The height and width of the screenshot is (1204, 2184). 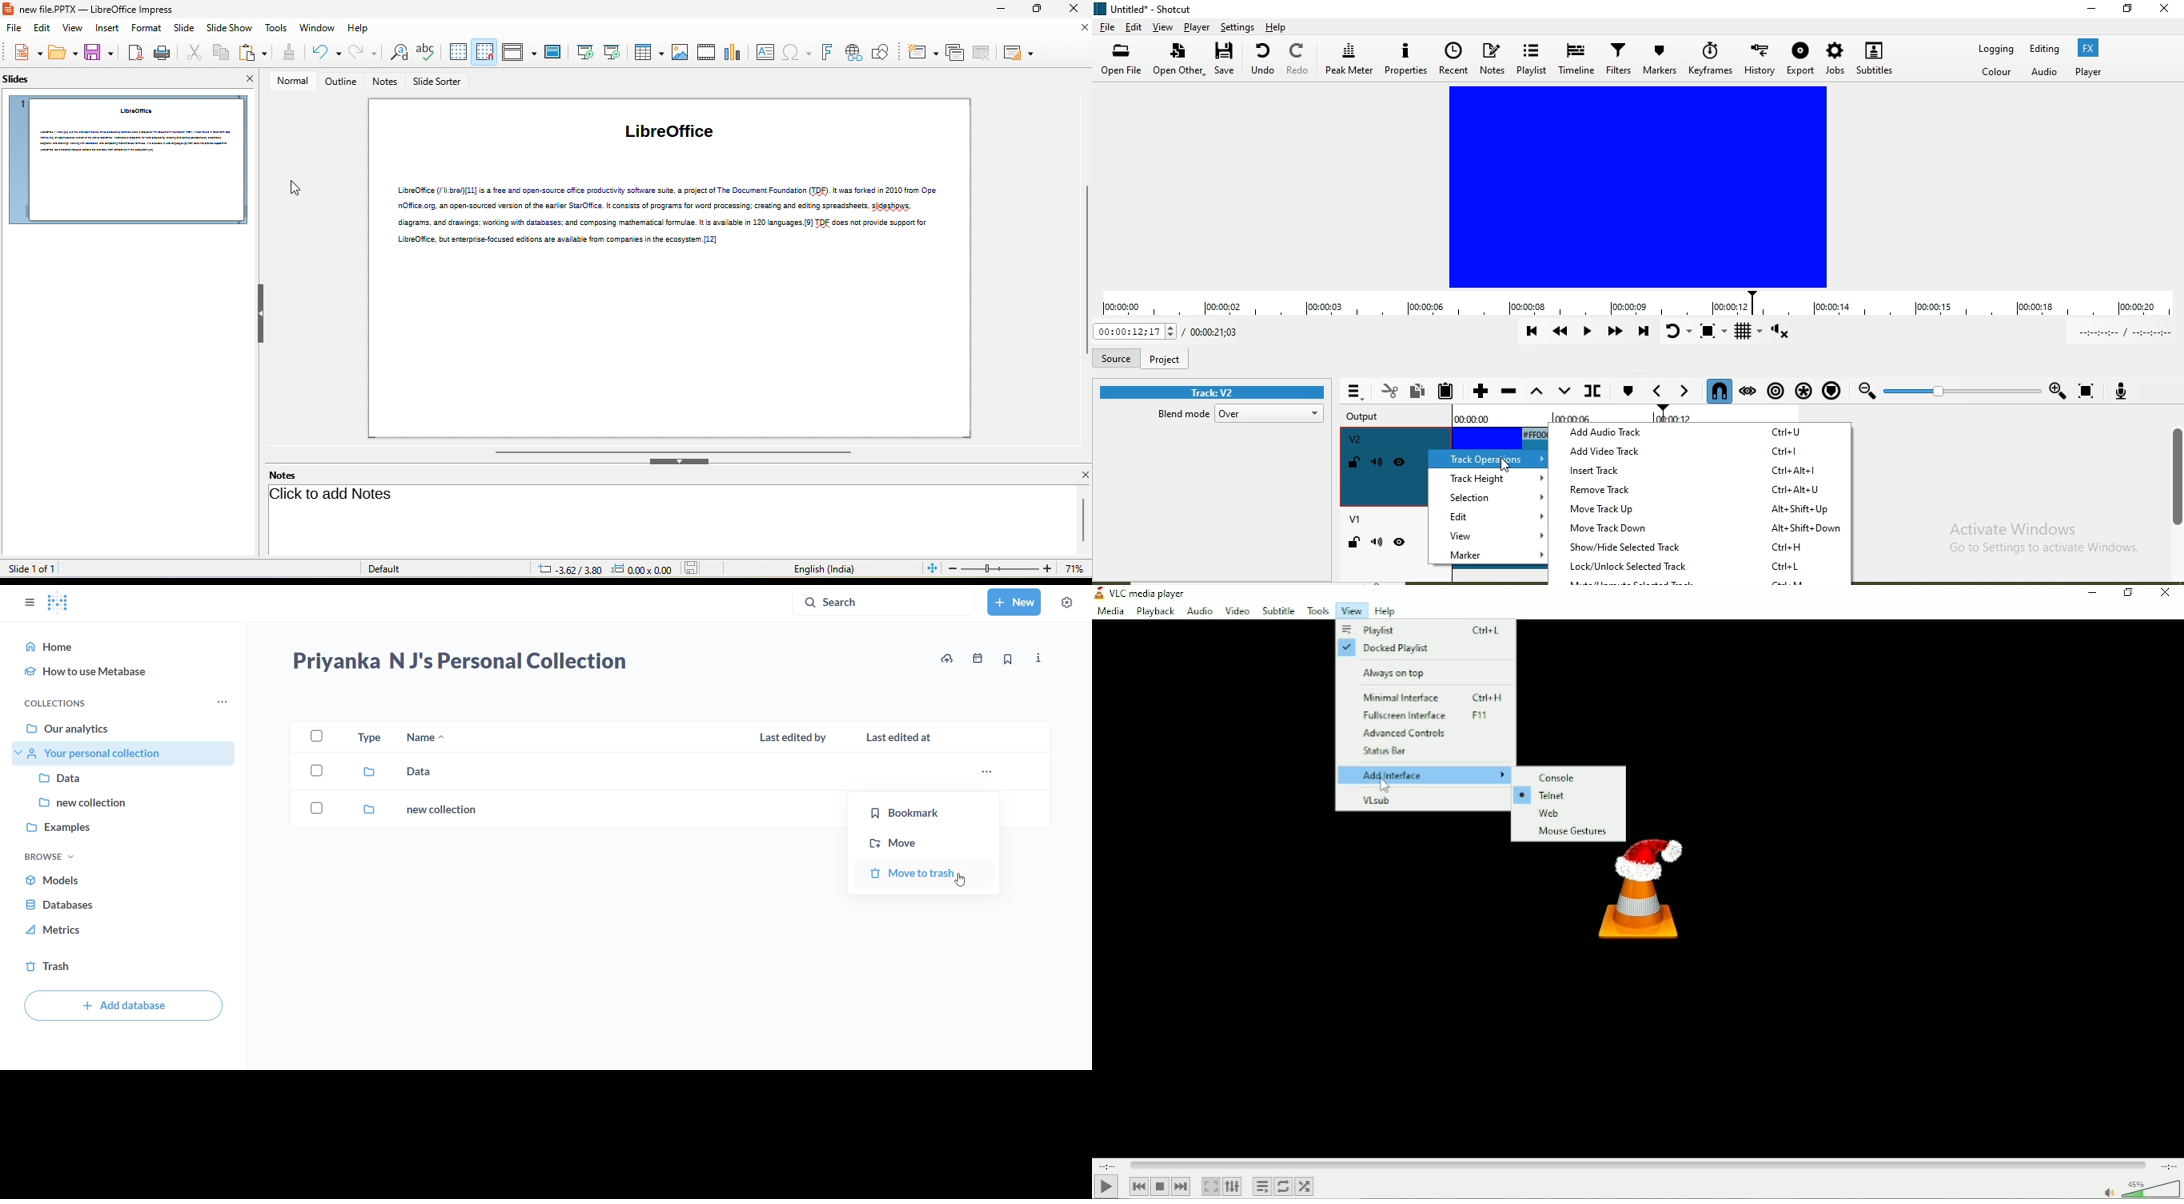 I want to click on notes, so click(x=386, y=82).